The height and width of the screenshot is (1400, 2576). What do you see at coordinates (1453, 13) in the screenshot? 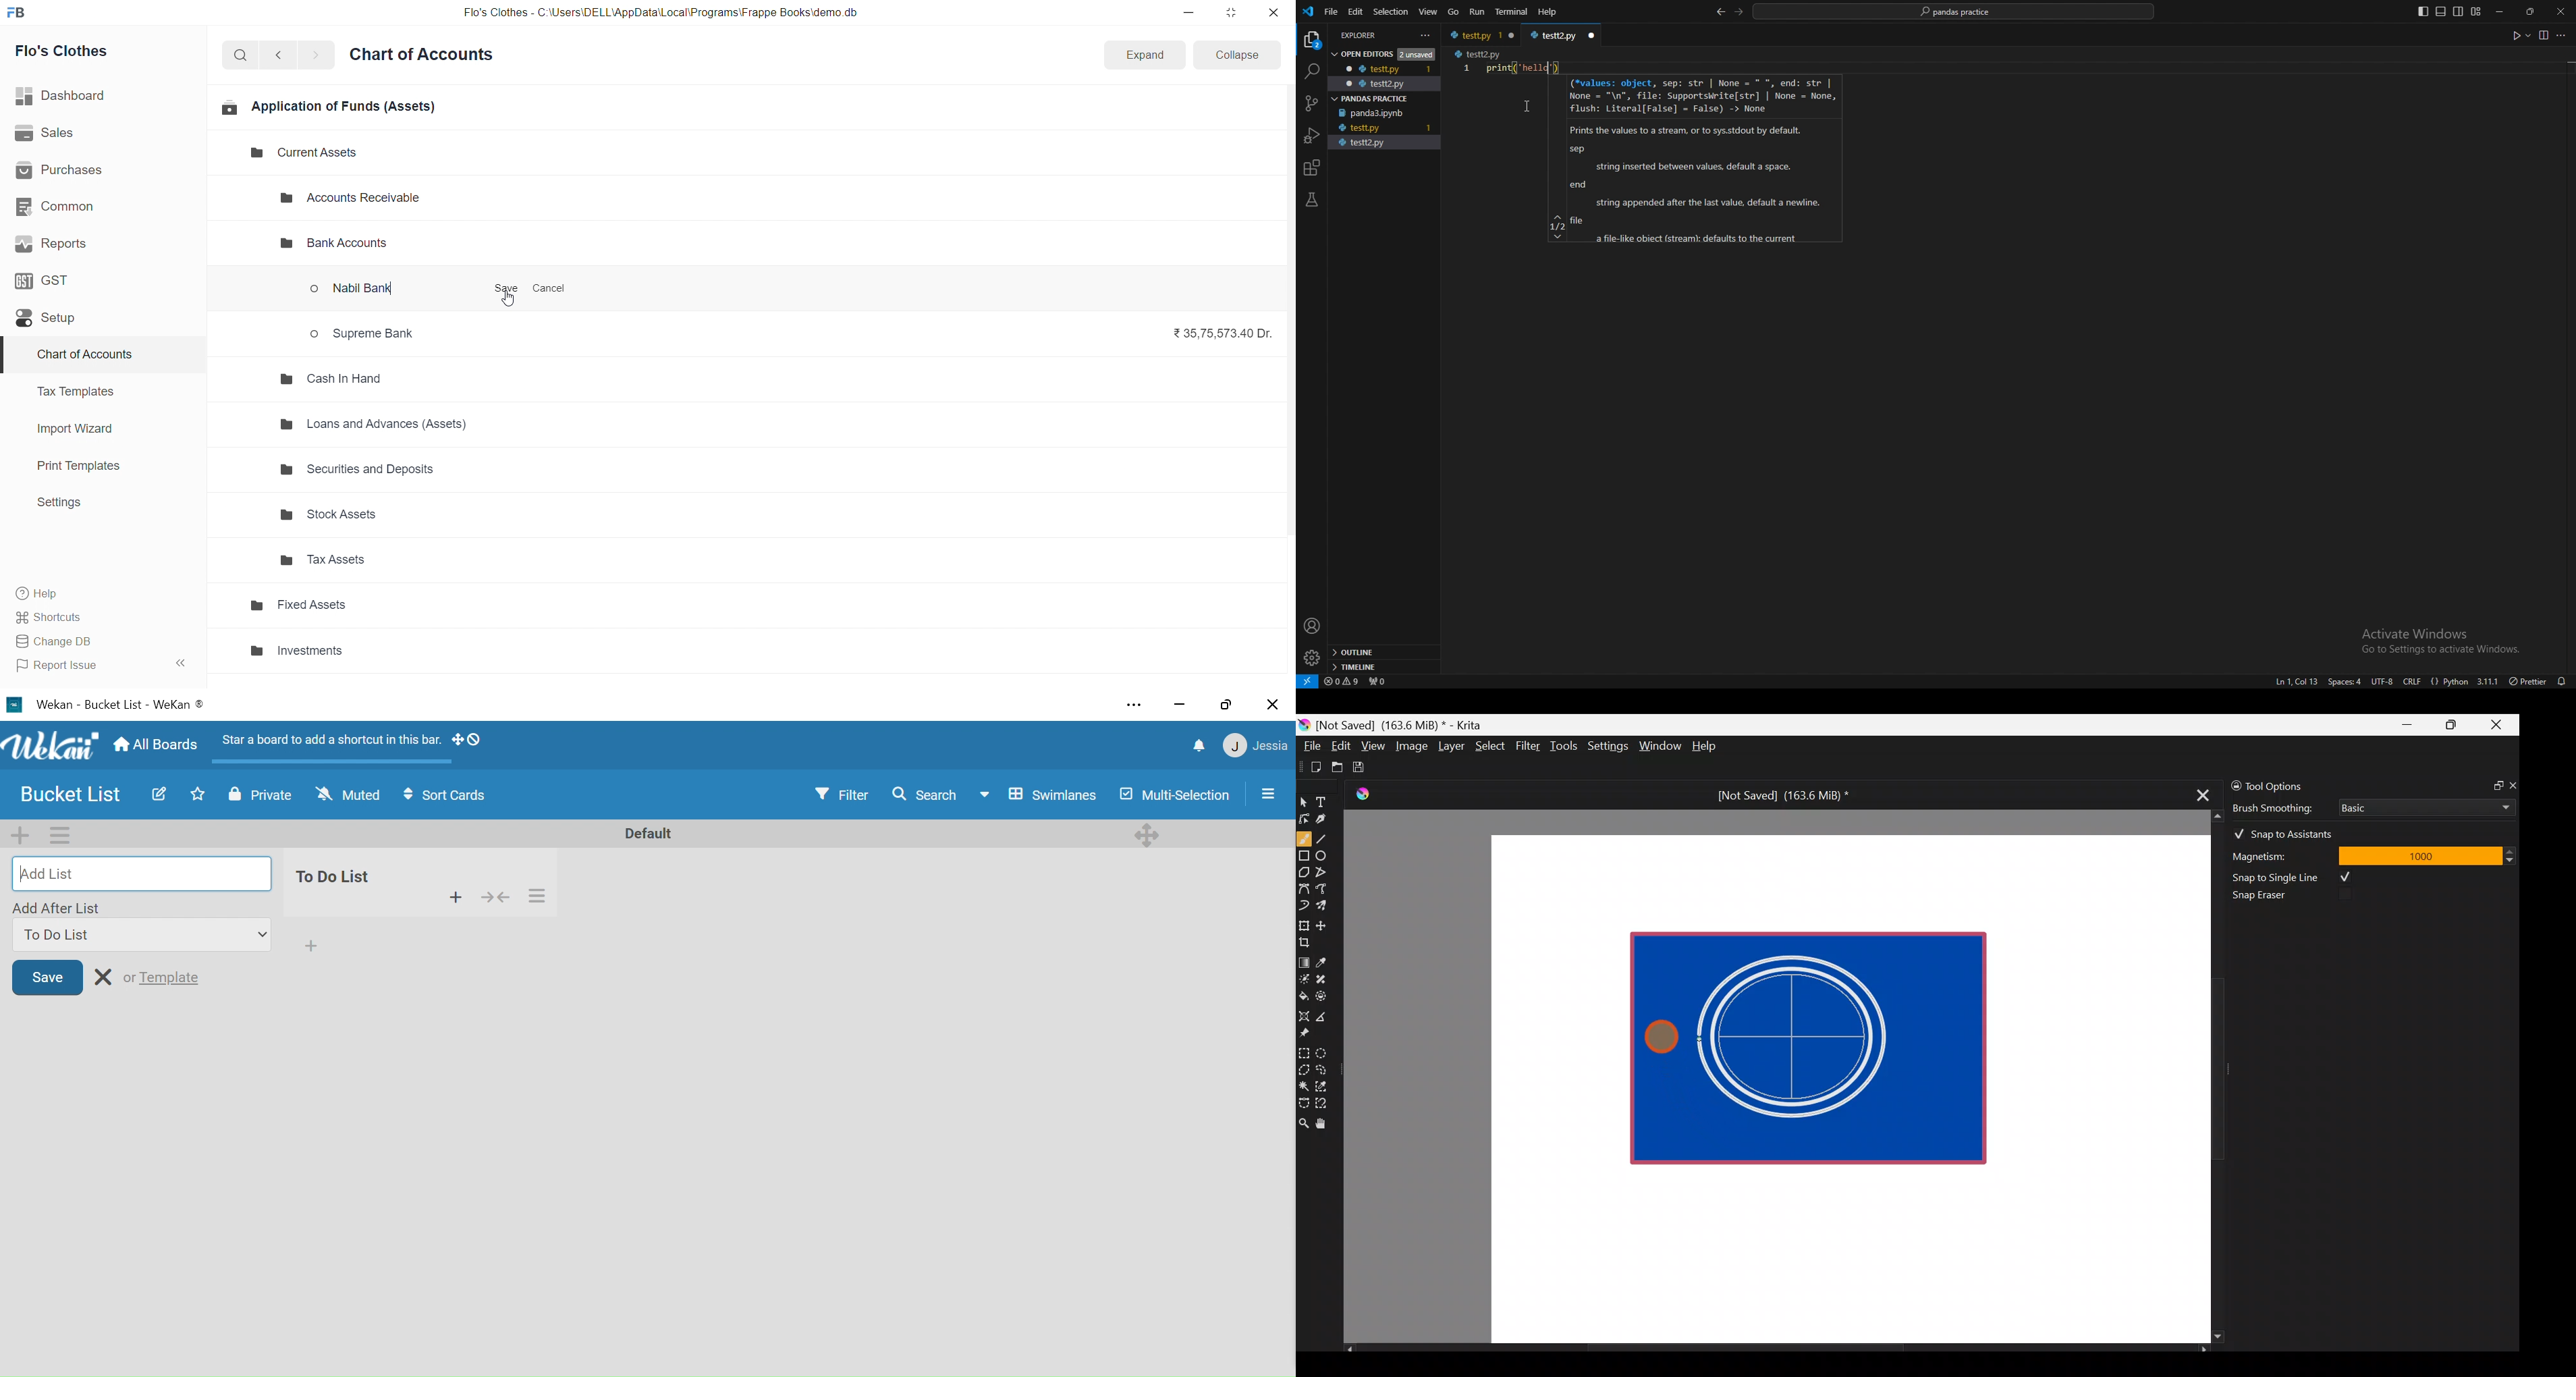
I see `go` at bounding box center [1453, 13].